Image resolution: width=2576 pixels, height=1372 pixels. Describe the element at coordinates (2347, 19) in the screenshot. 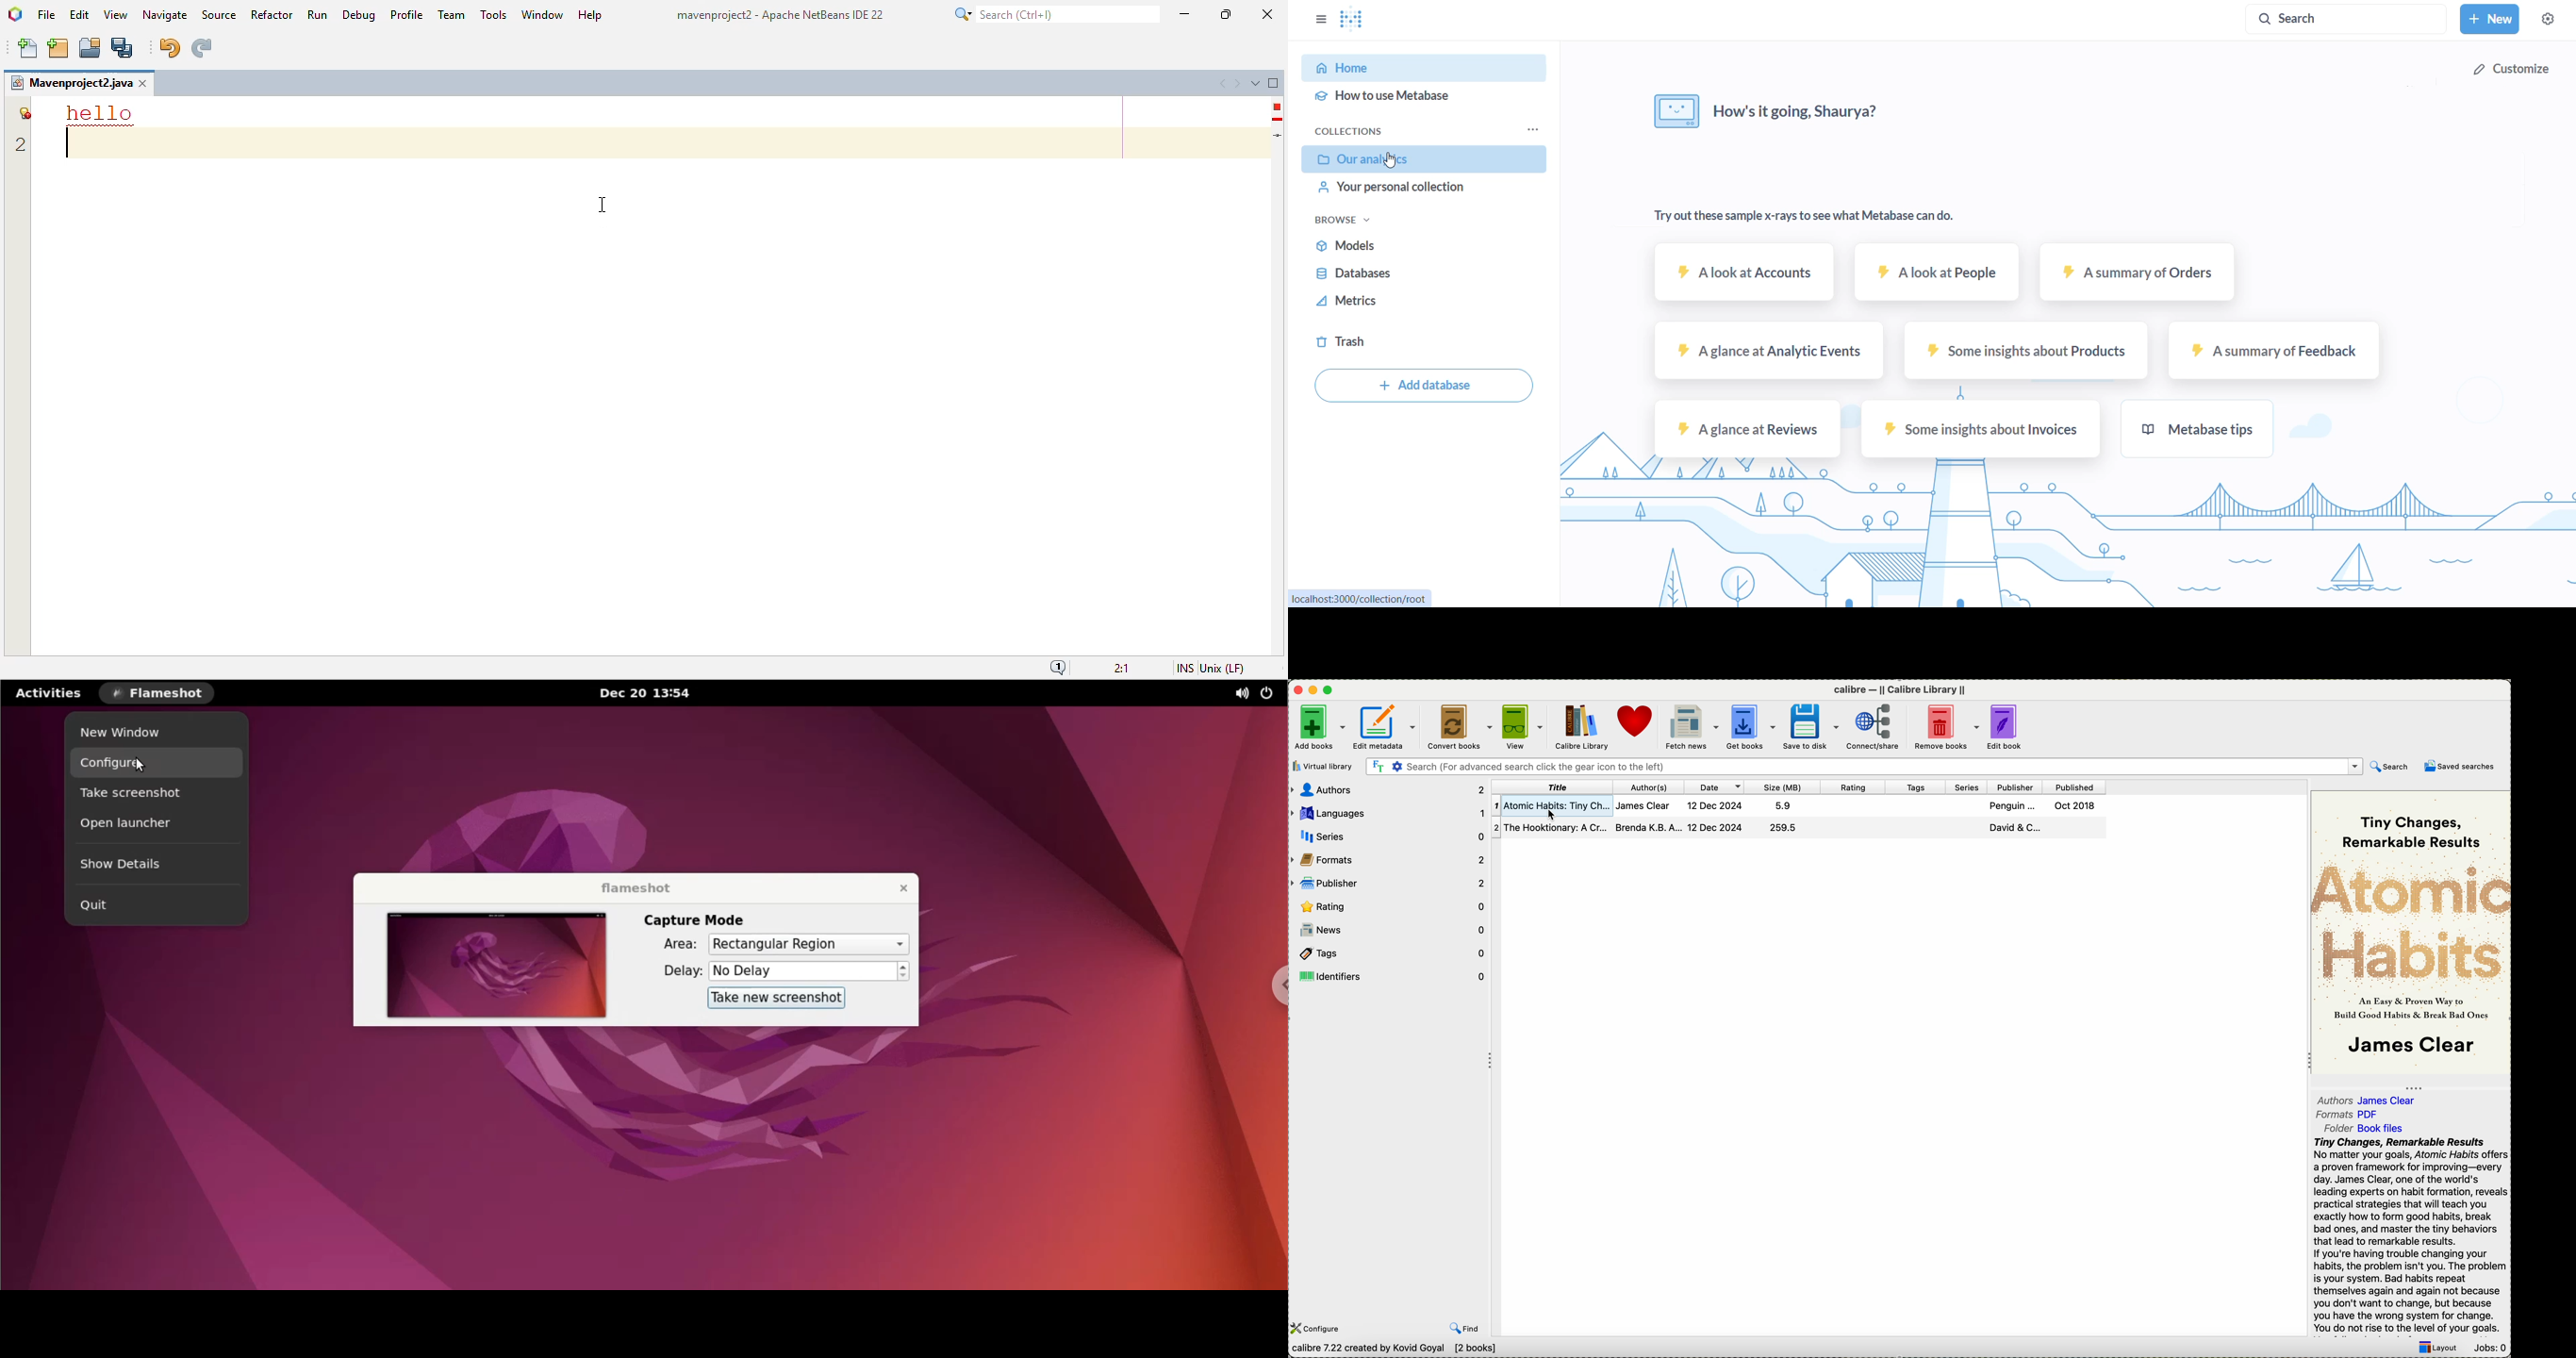

I see `search button` at that location.